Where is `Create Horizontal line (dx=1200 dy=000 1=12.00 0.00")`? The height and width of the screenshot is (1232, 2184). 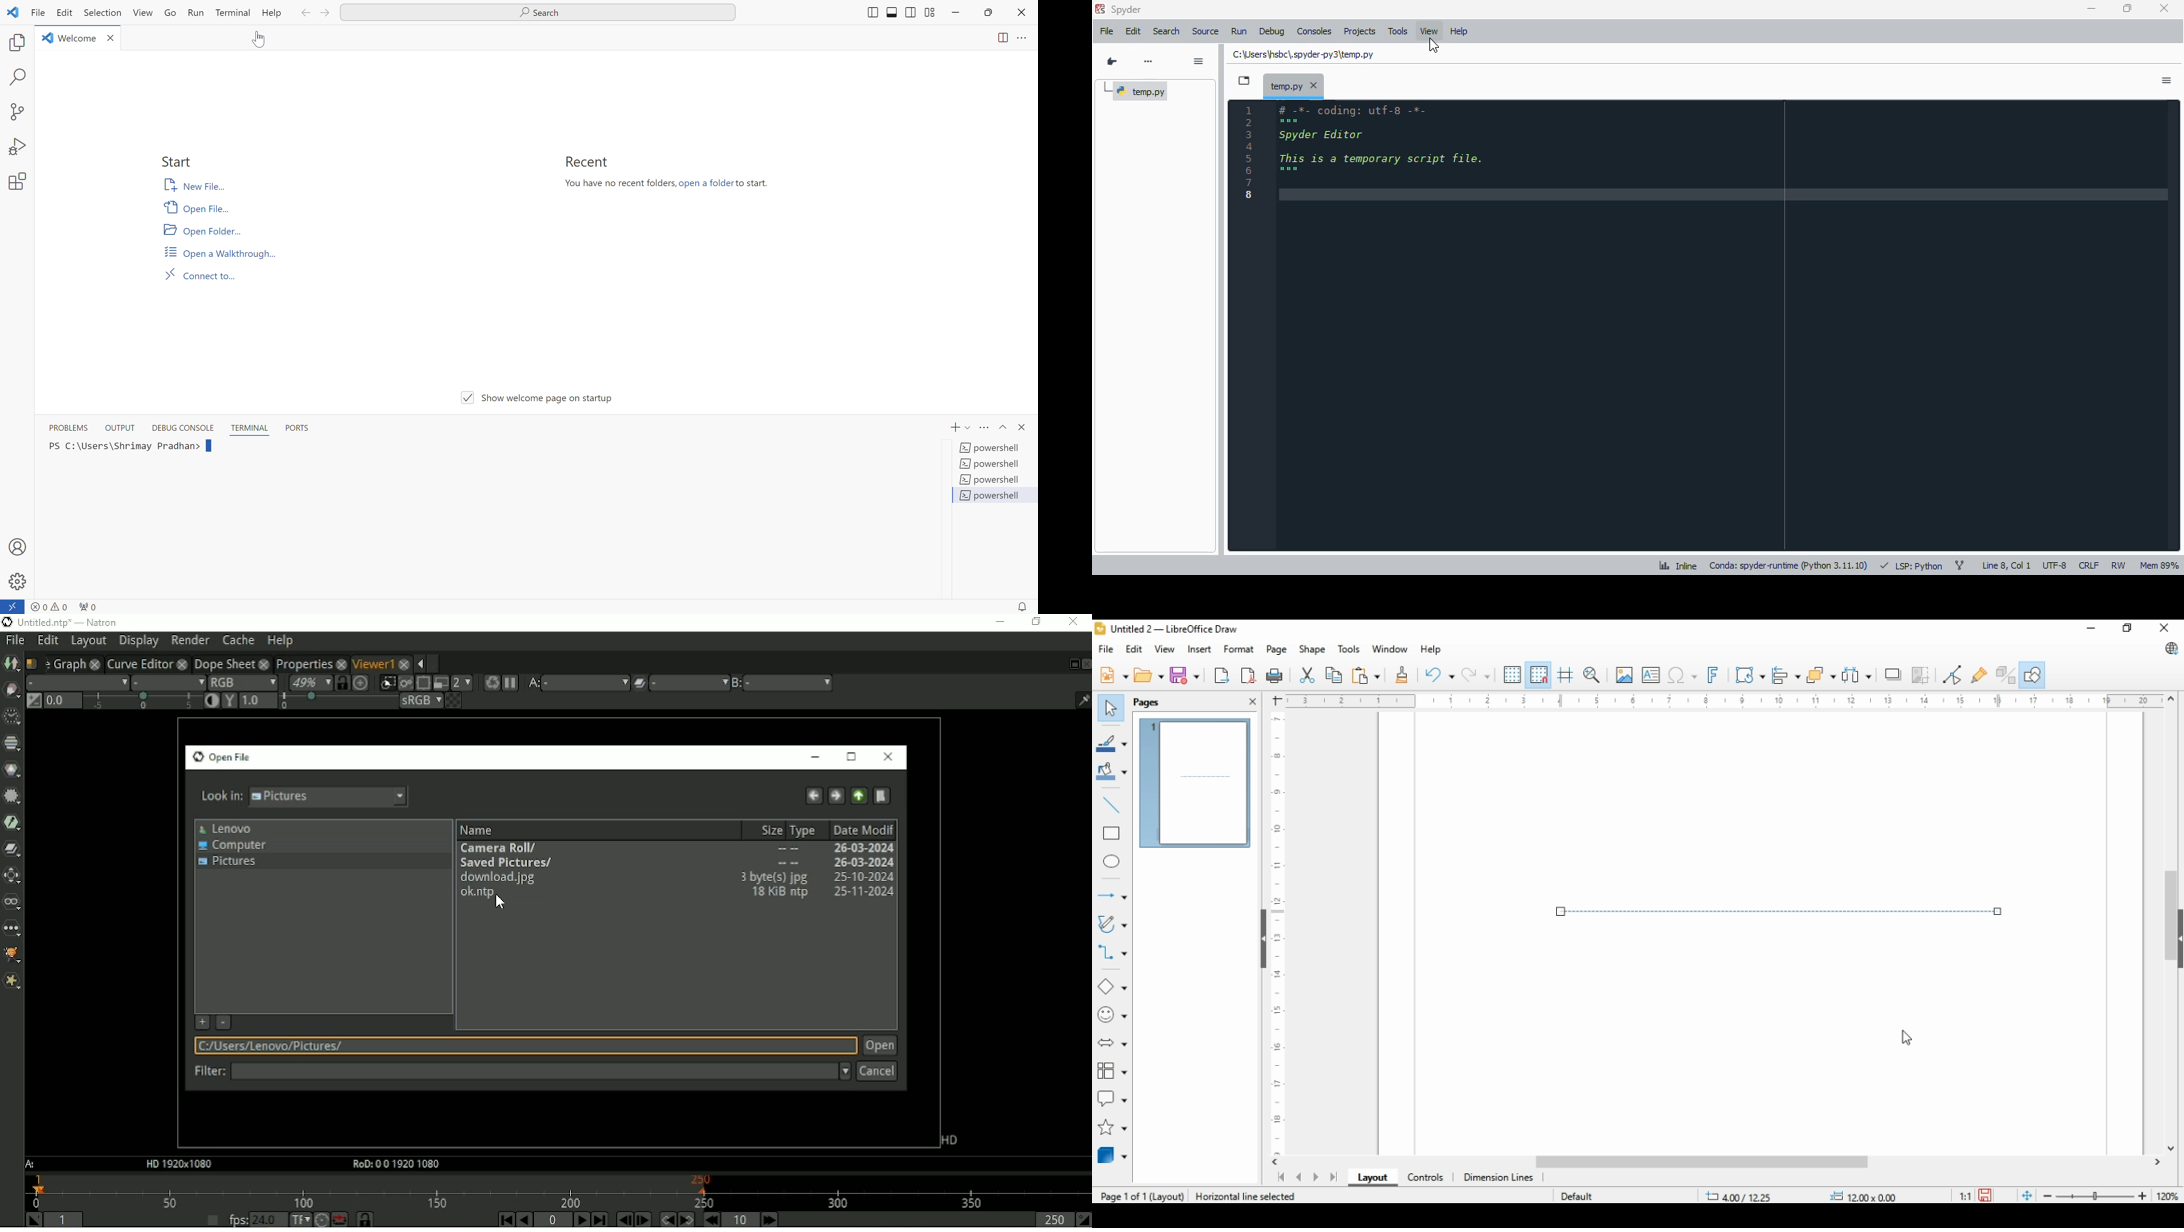
Create Horizontal line (dx=1200 dy=000 1=12.00 0.00") is located at coordinates (1313, 1195).